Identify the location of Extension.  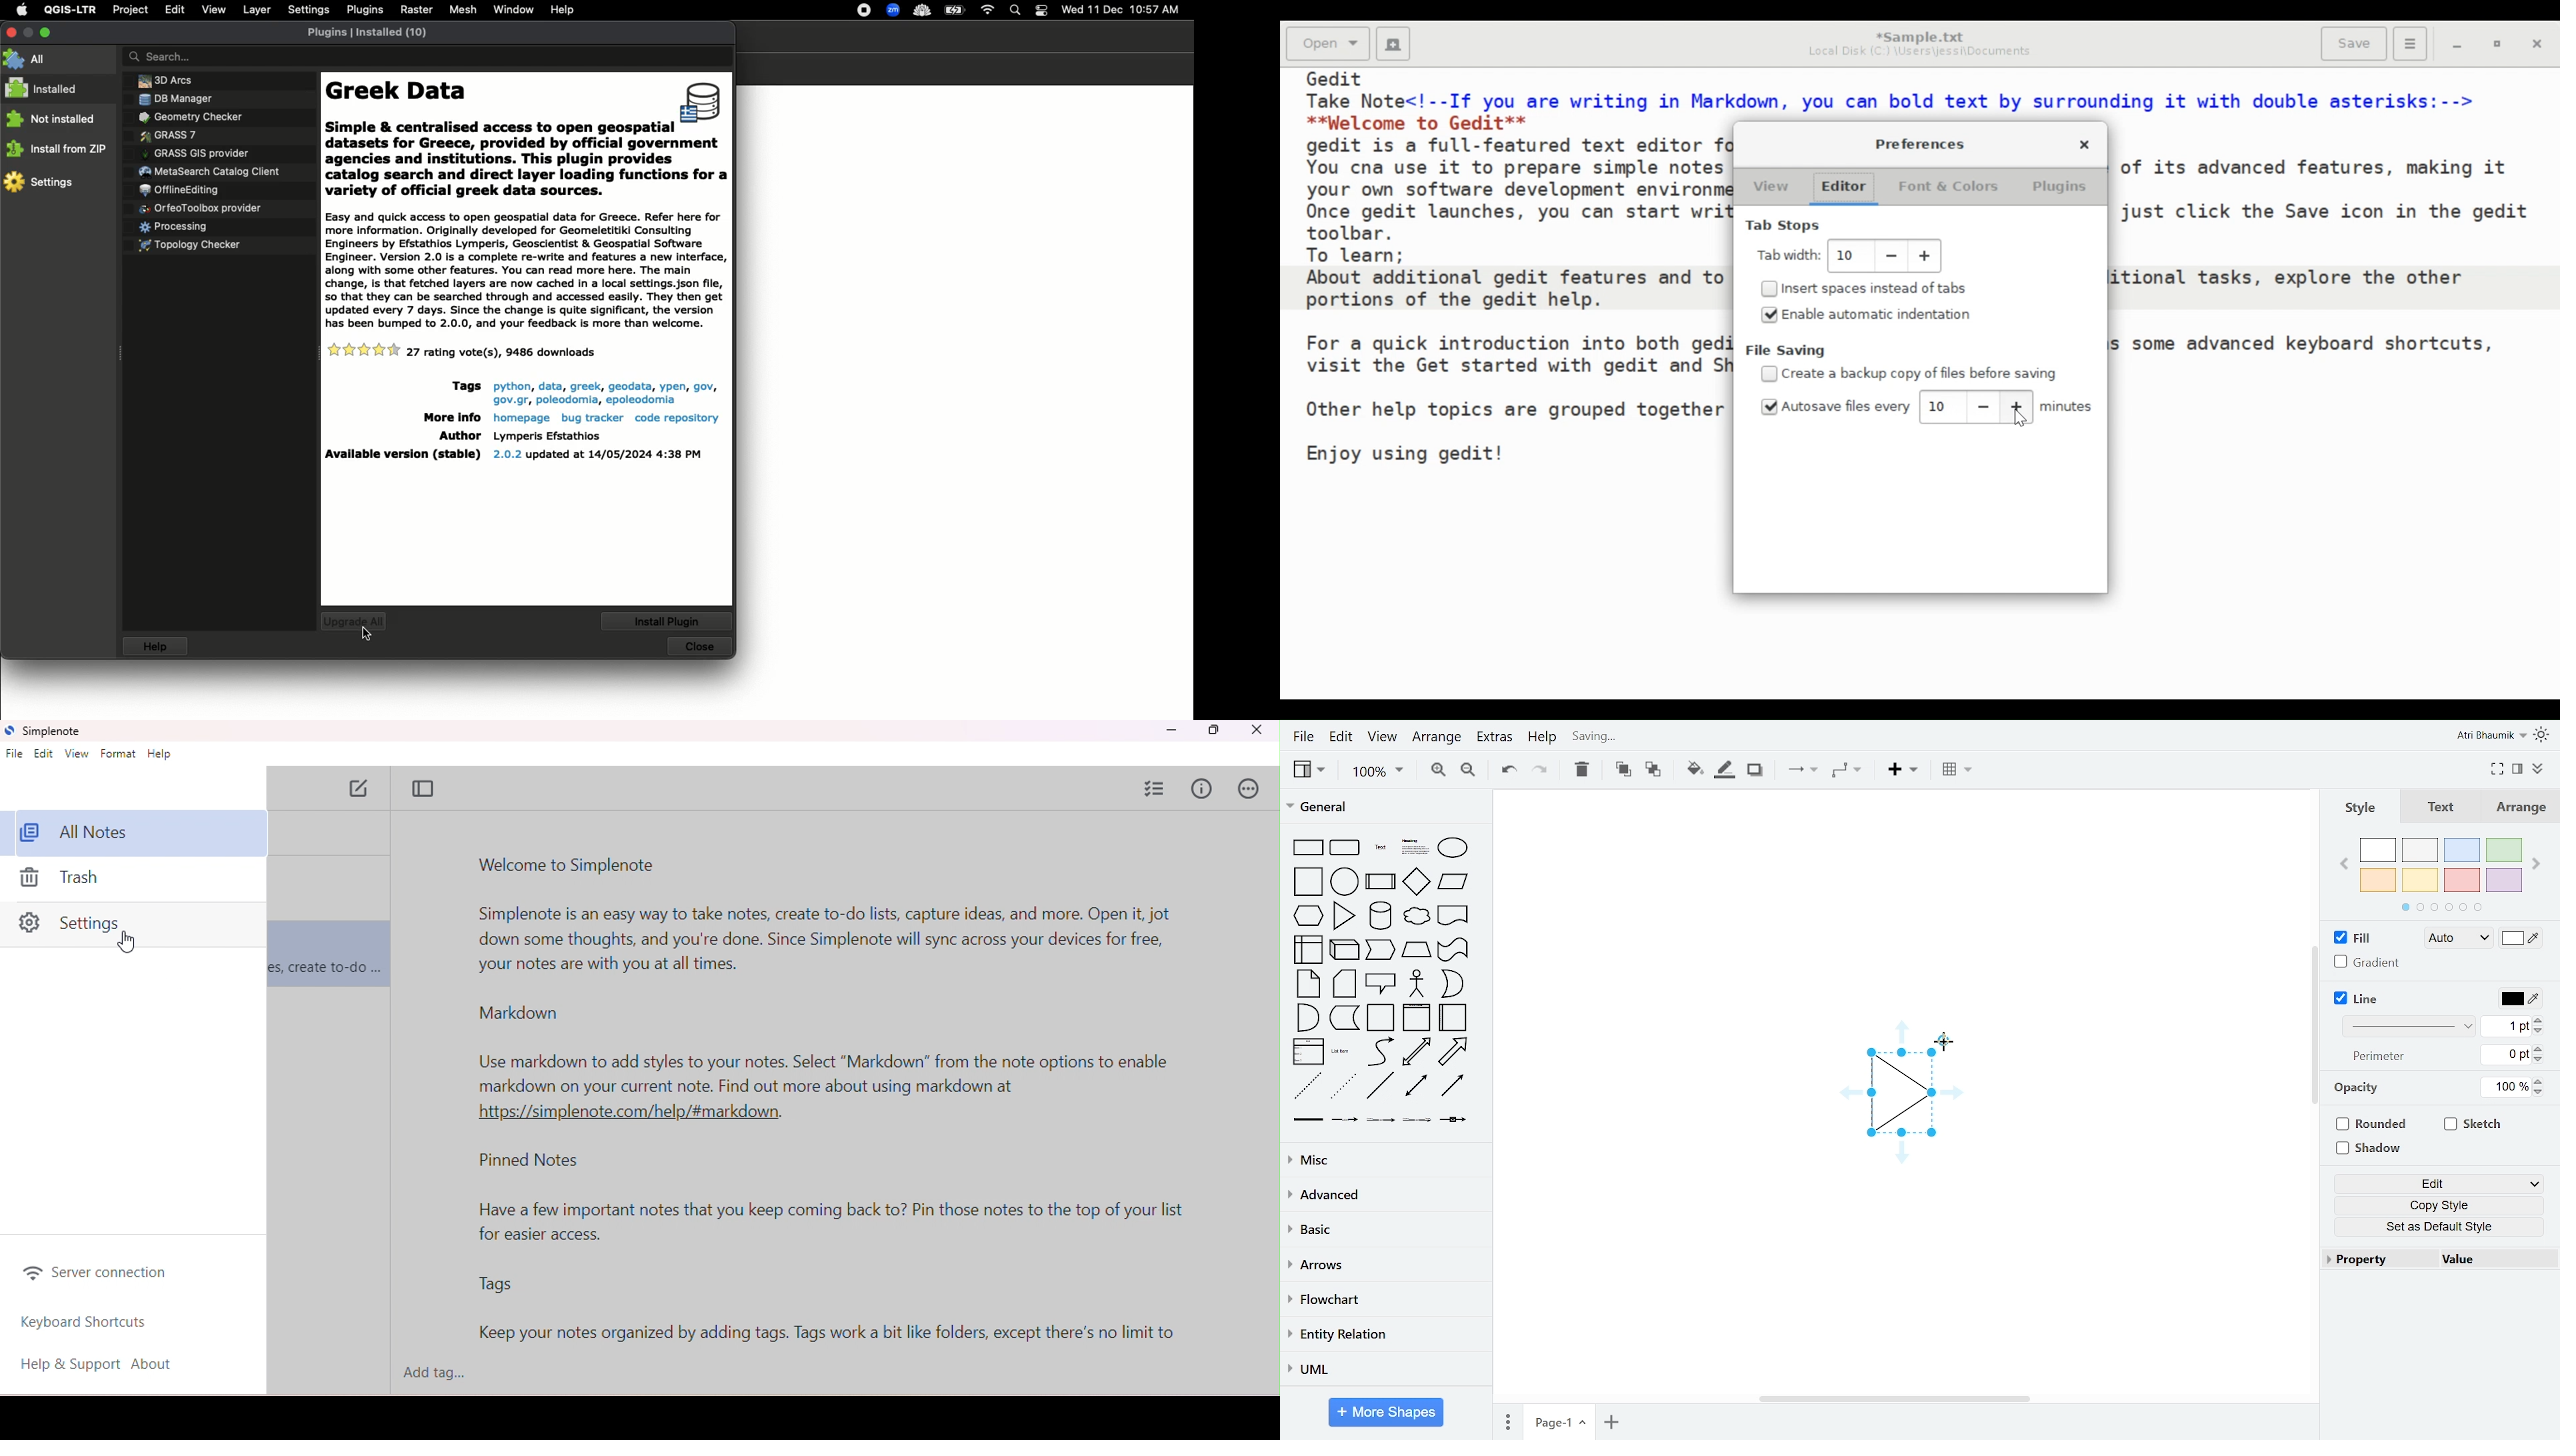
(866, 11).